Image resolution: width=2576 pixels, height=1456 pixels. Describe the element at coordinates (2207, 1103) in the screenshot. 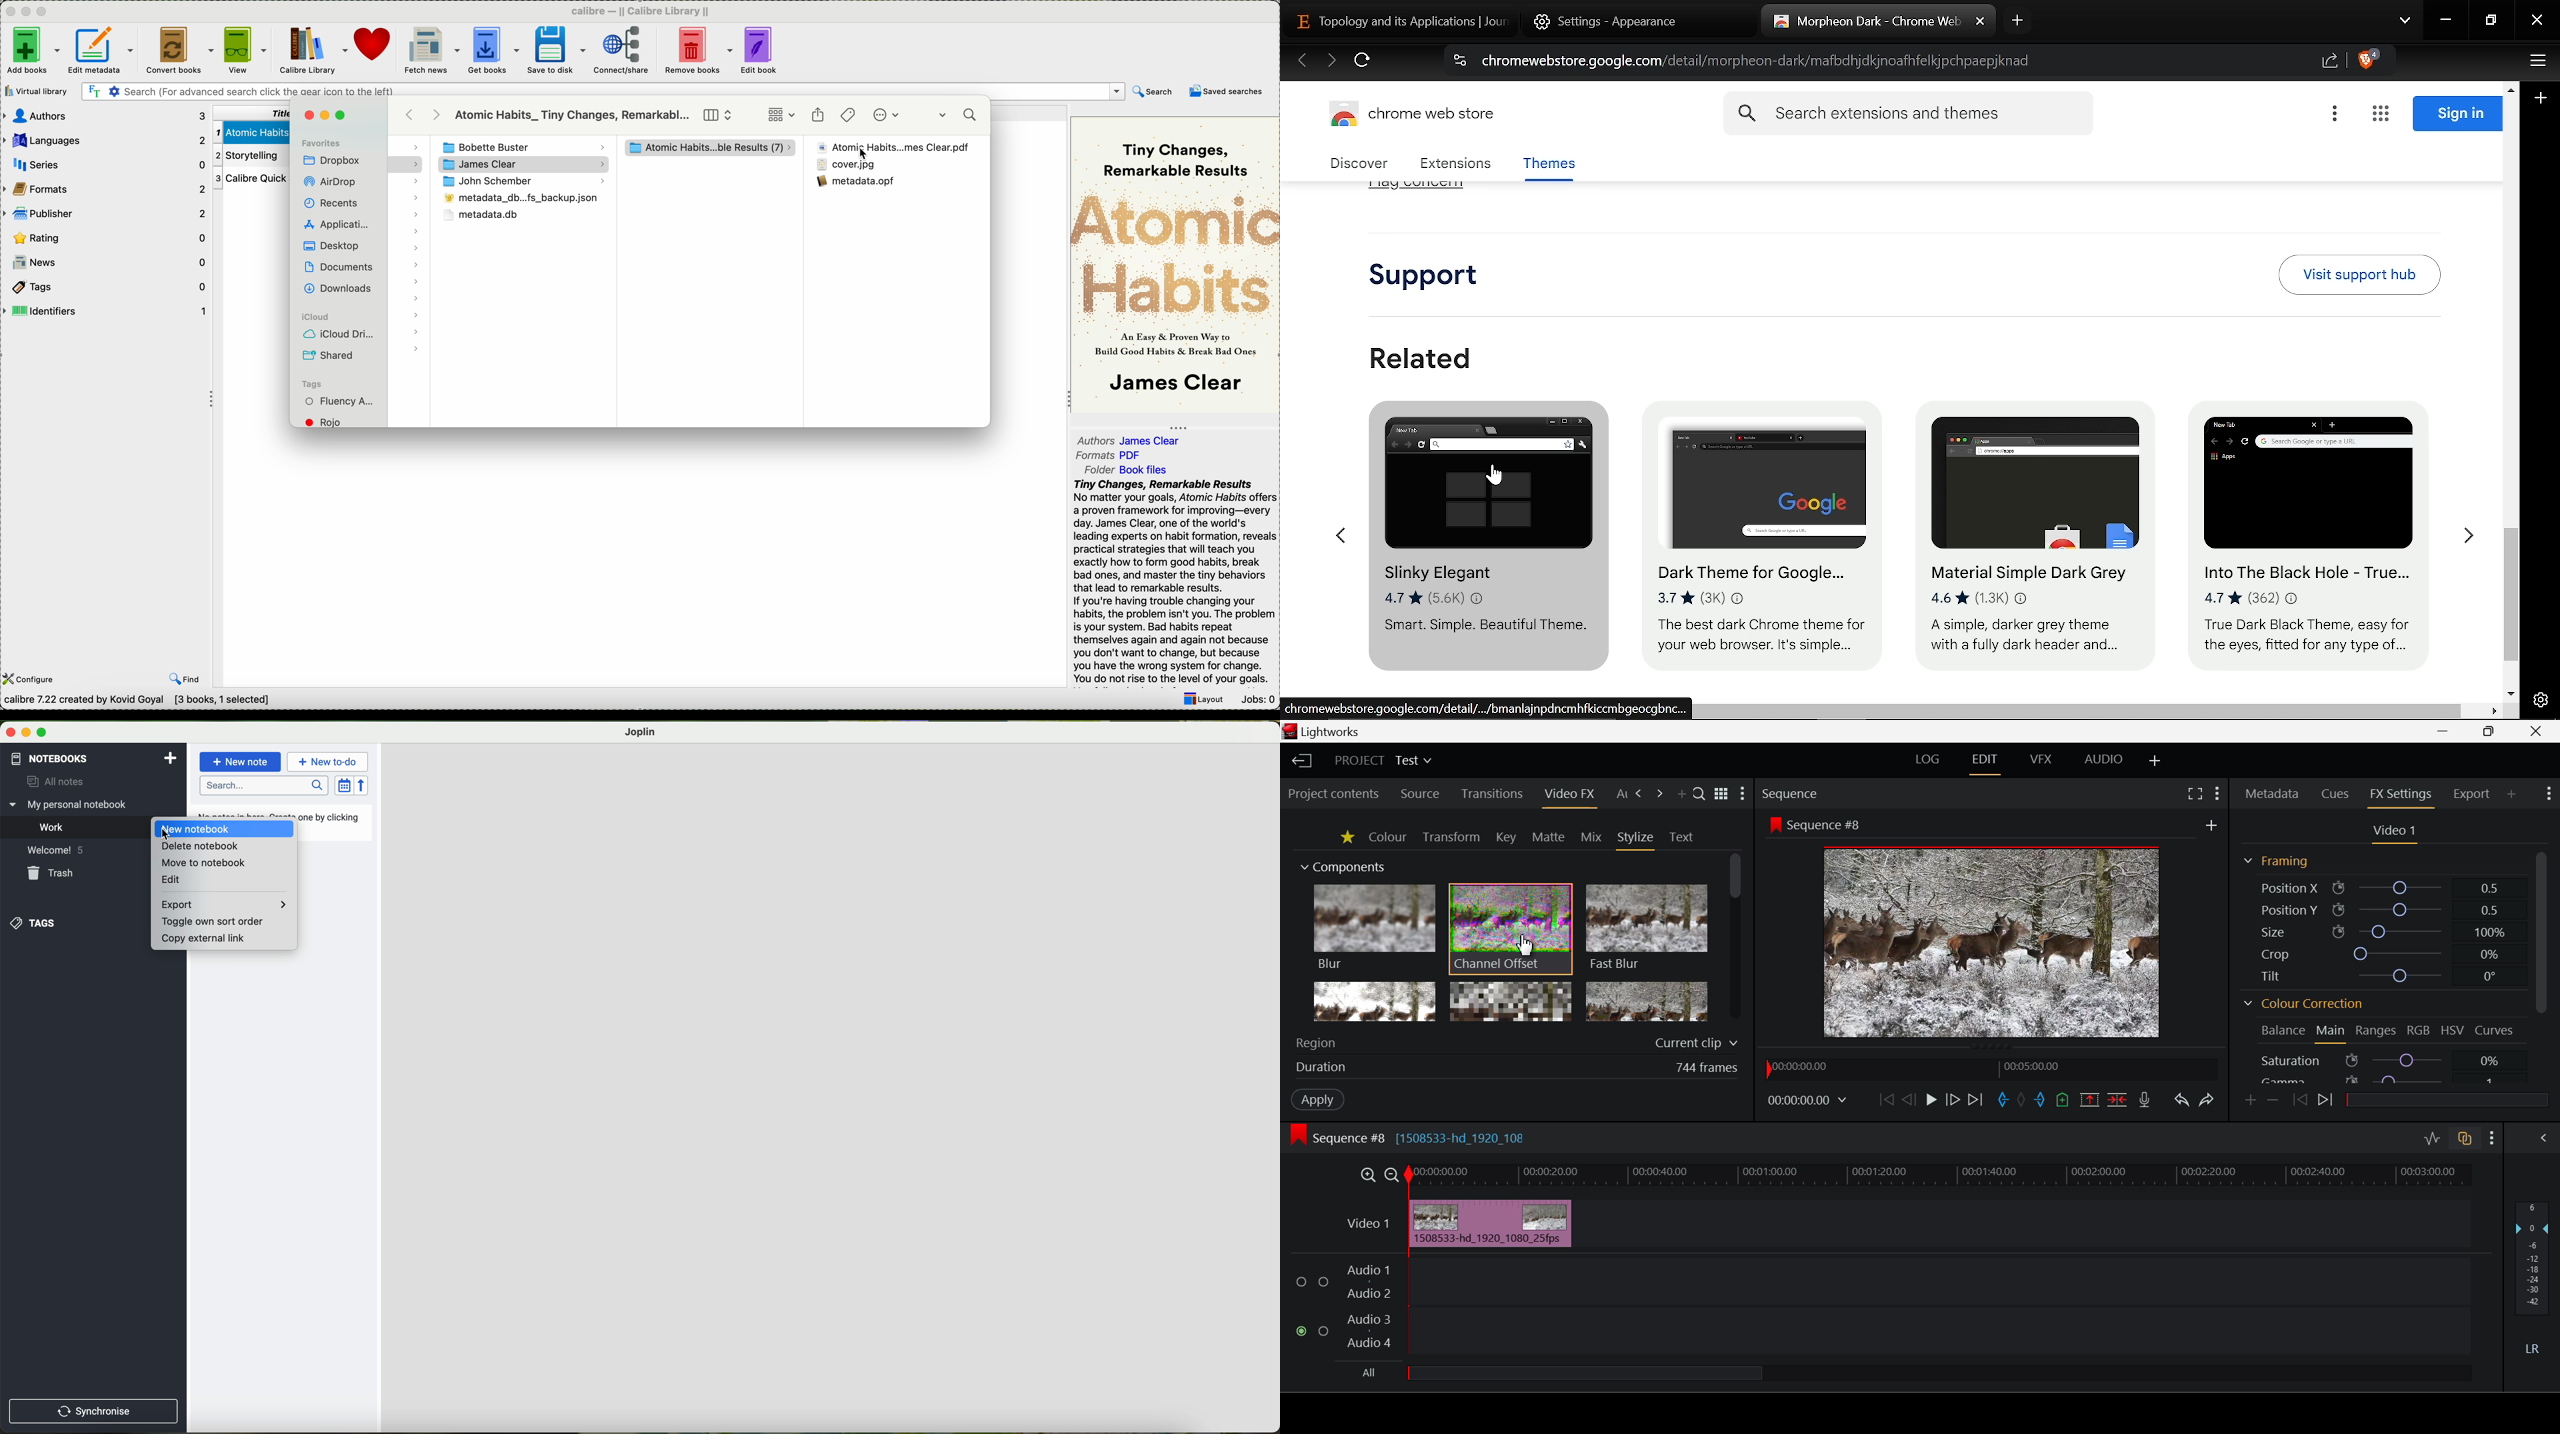

I see `Redo` at that location.